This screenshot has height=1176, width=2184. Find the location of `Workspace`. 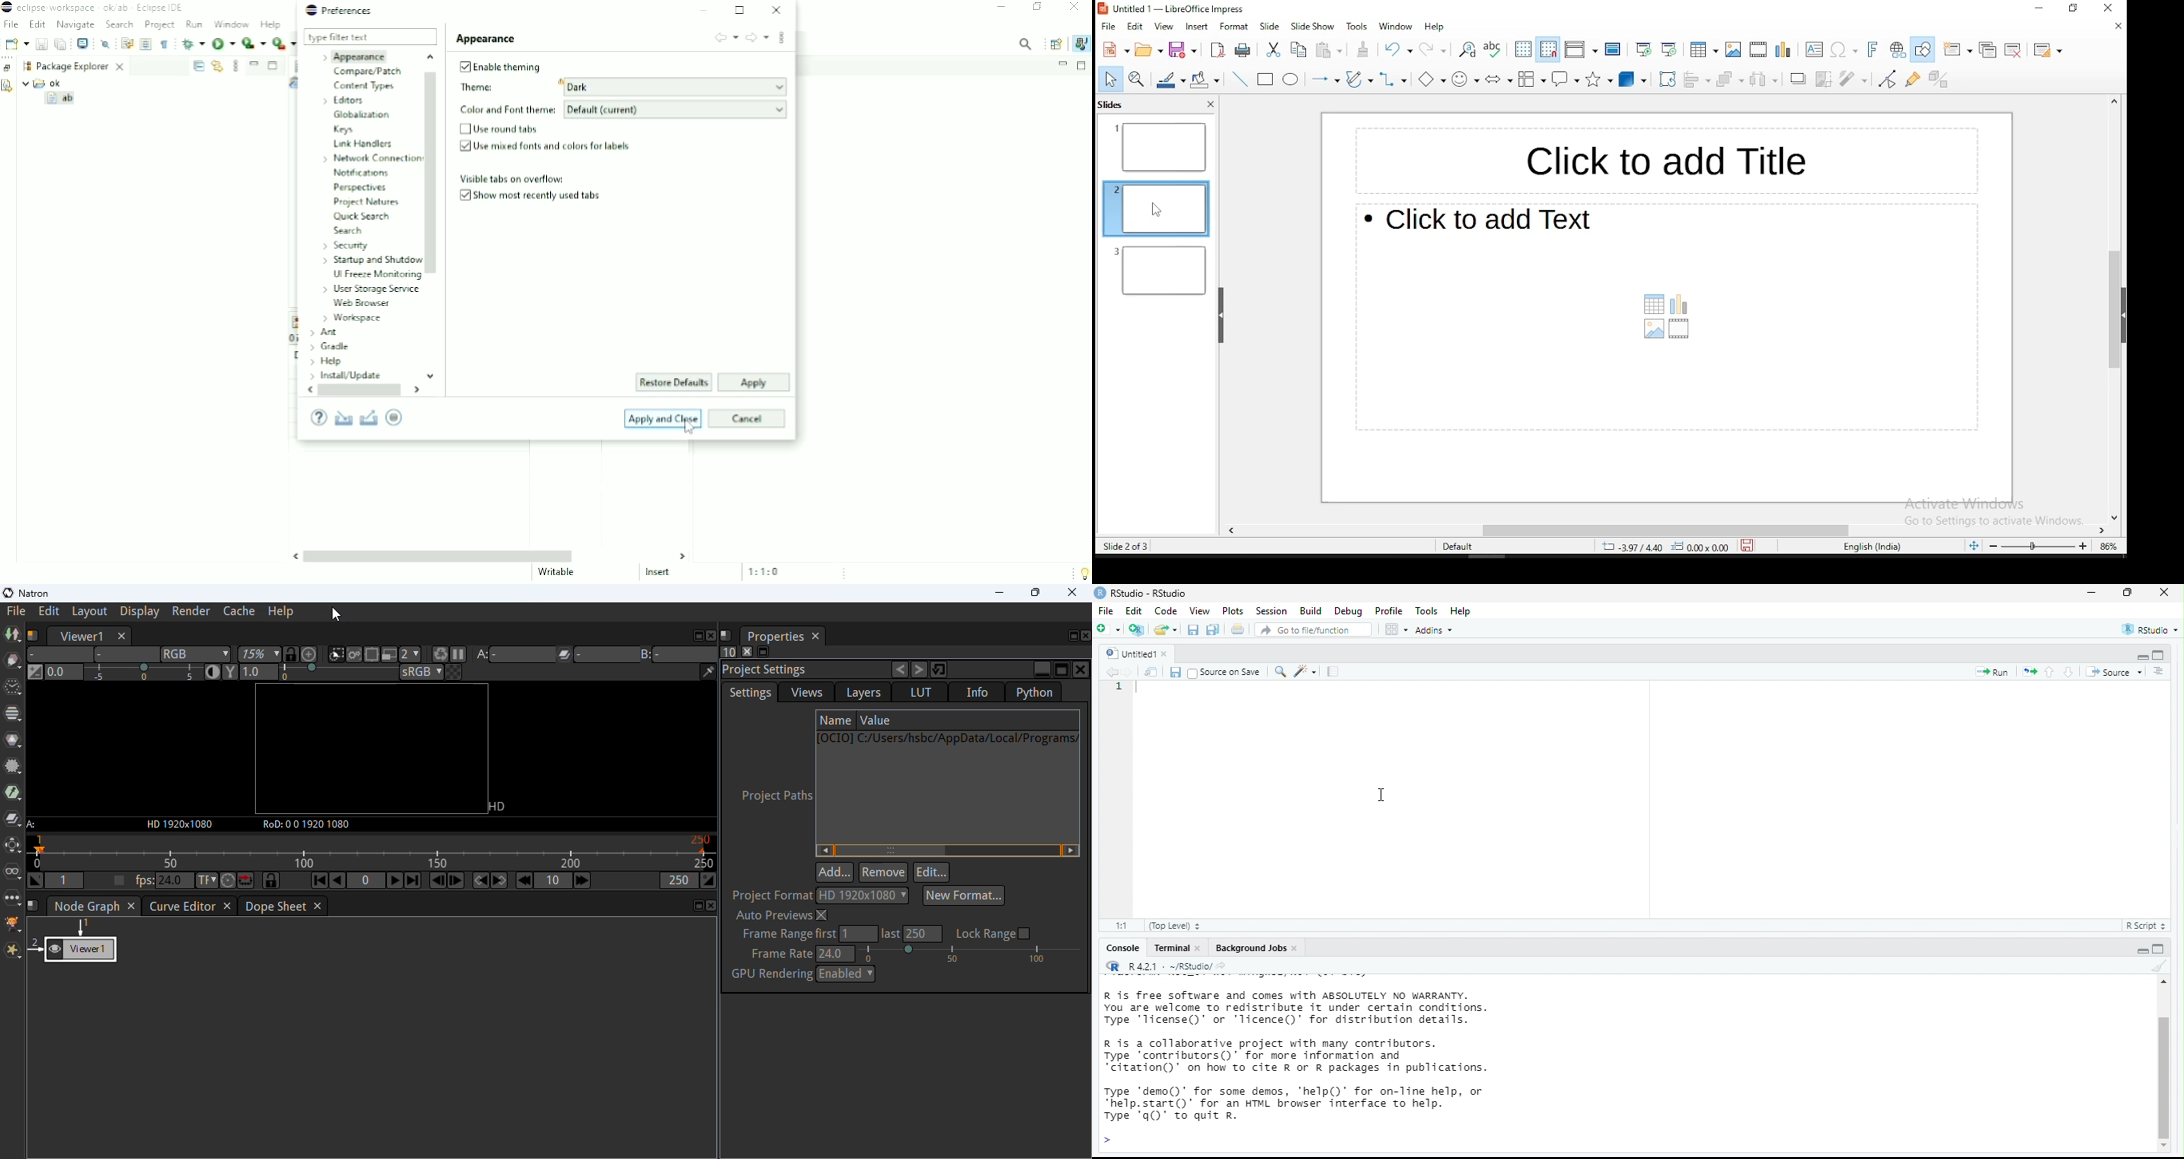

Workspace is located at coordinates (25, 66).